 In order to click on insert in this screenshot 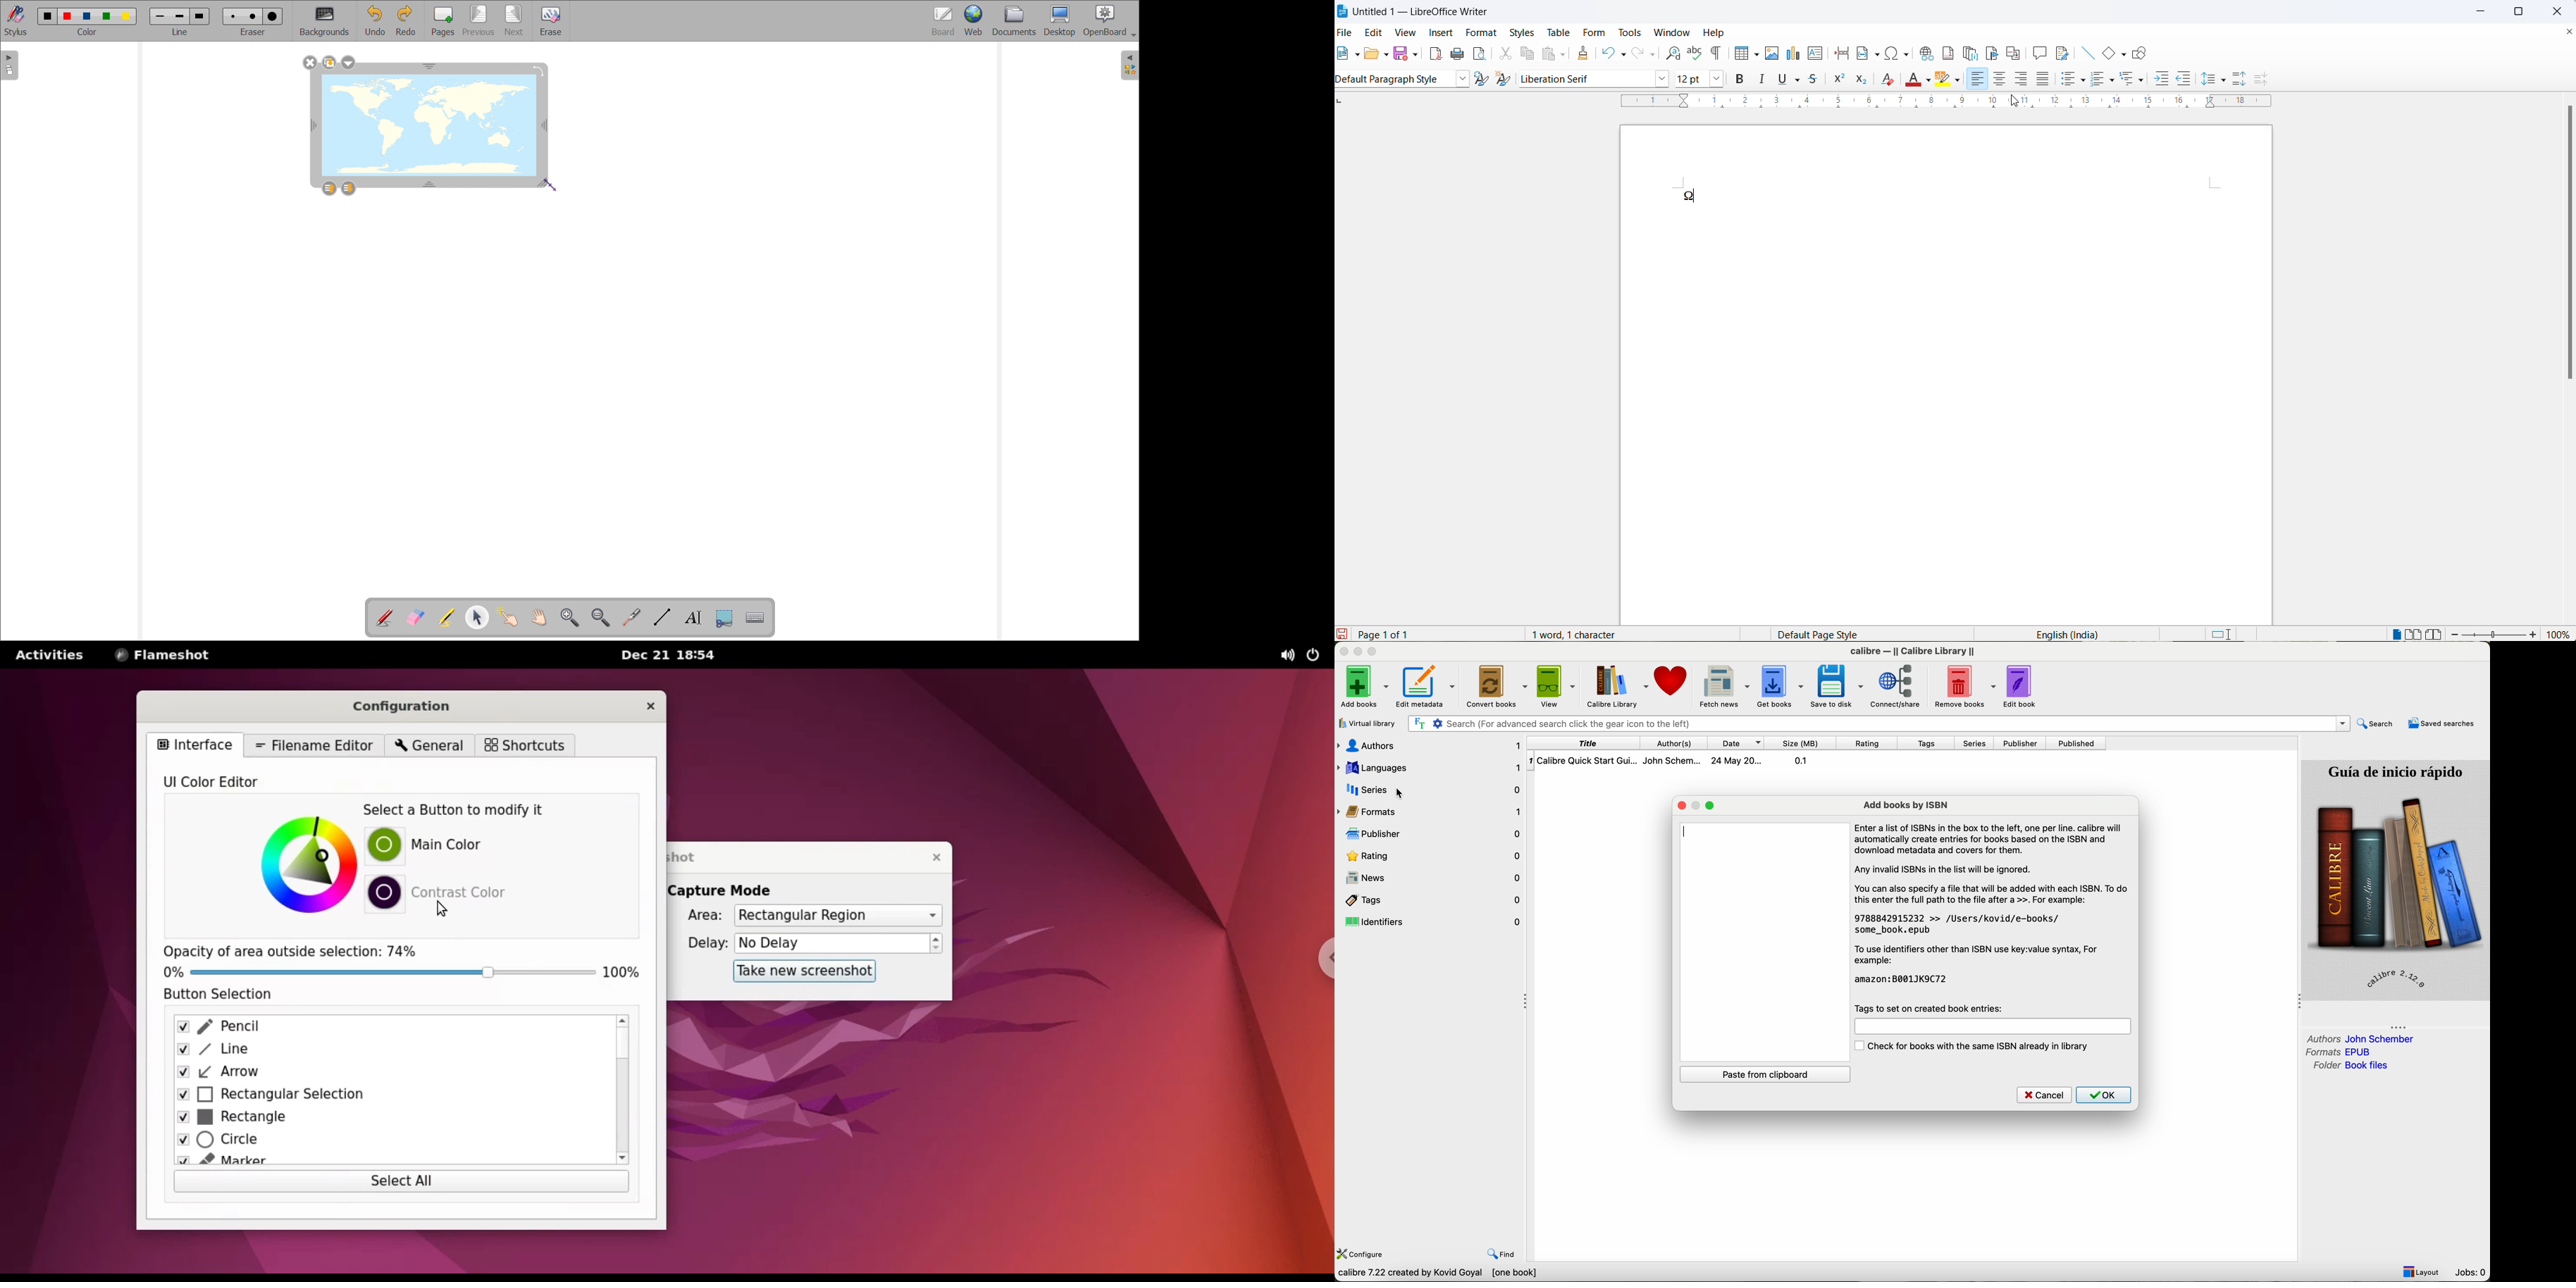, I will do `click(1441, 31)`.